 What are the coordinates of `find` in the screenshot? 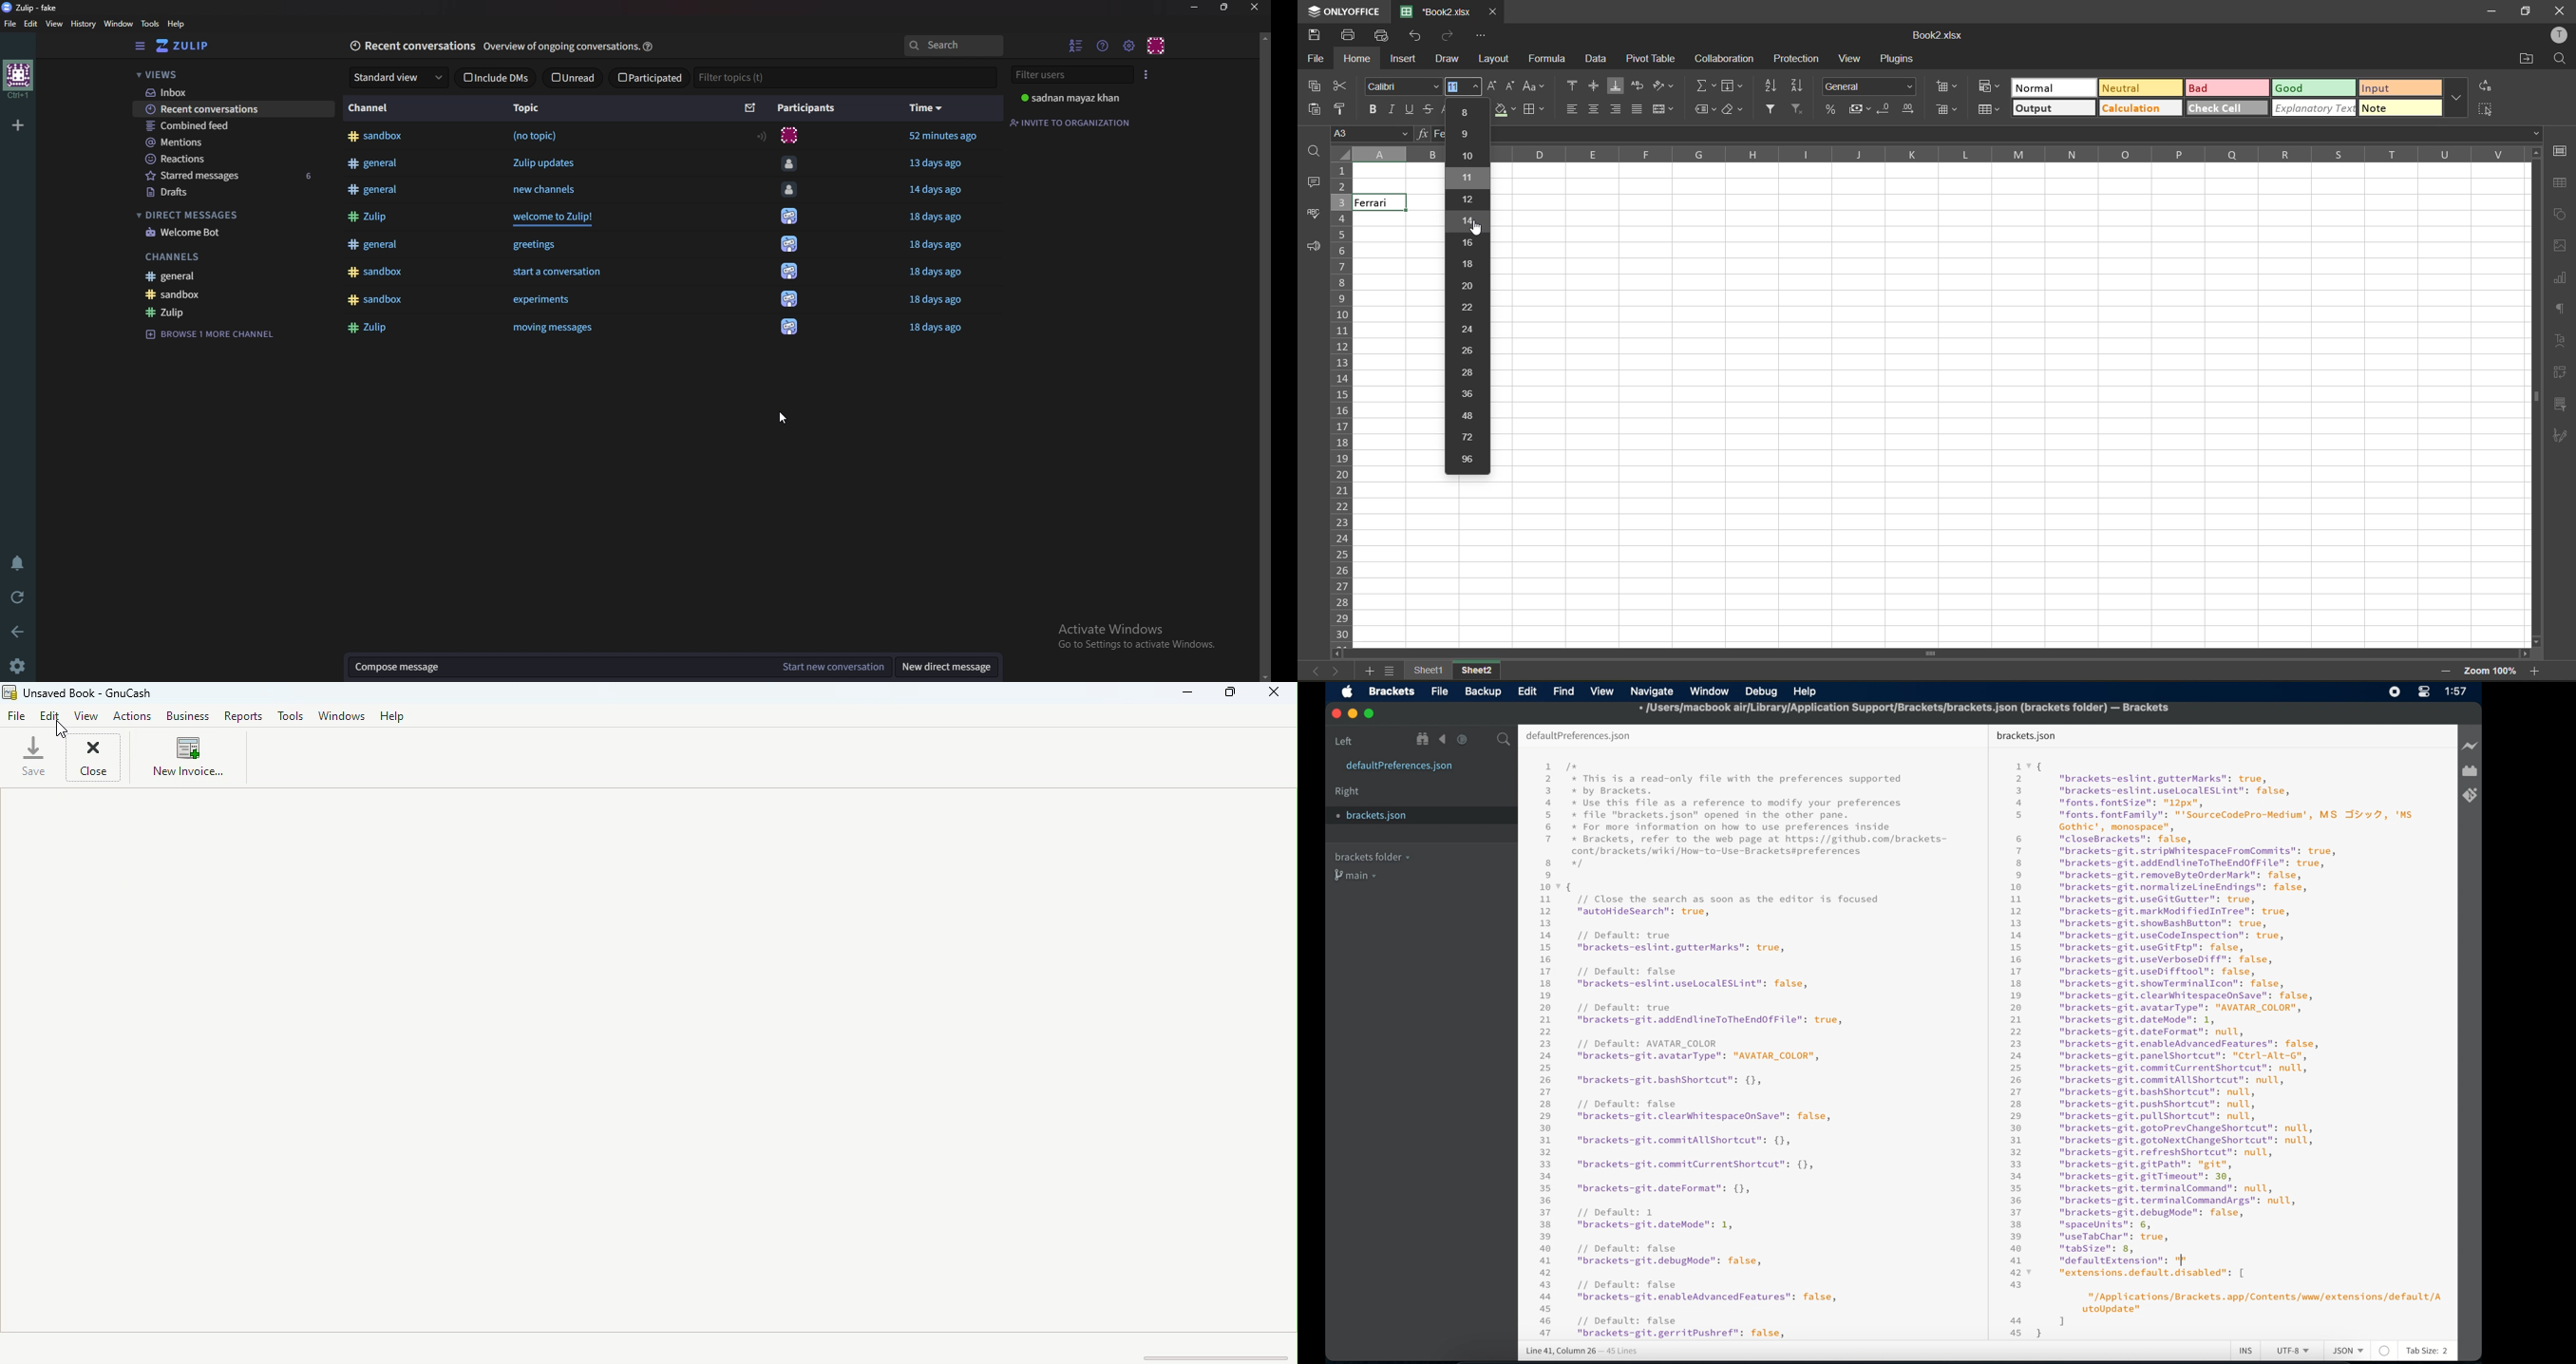 It's located at (1310, 152).